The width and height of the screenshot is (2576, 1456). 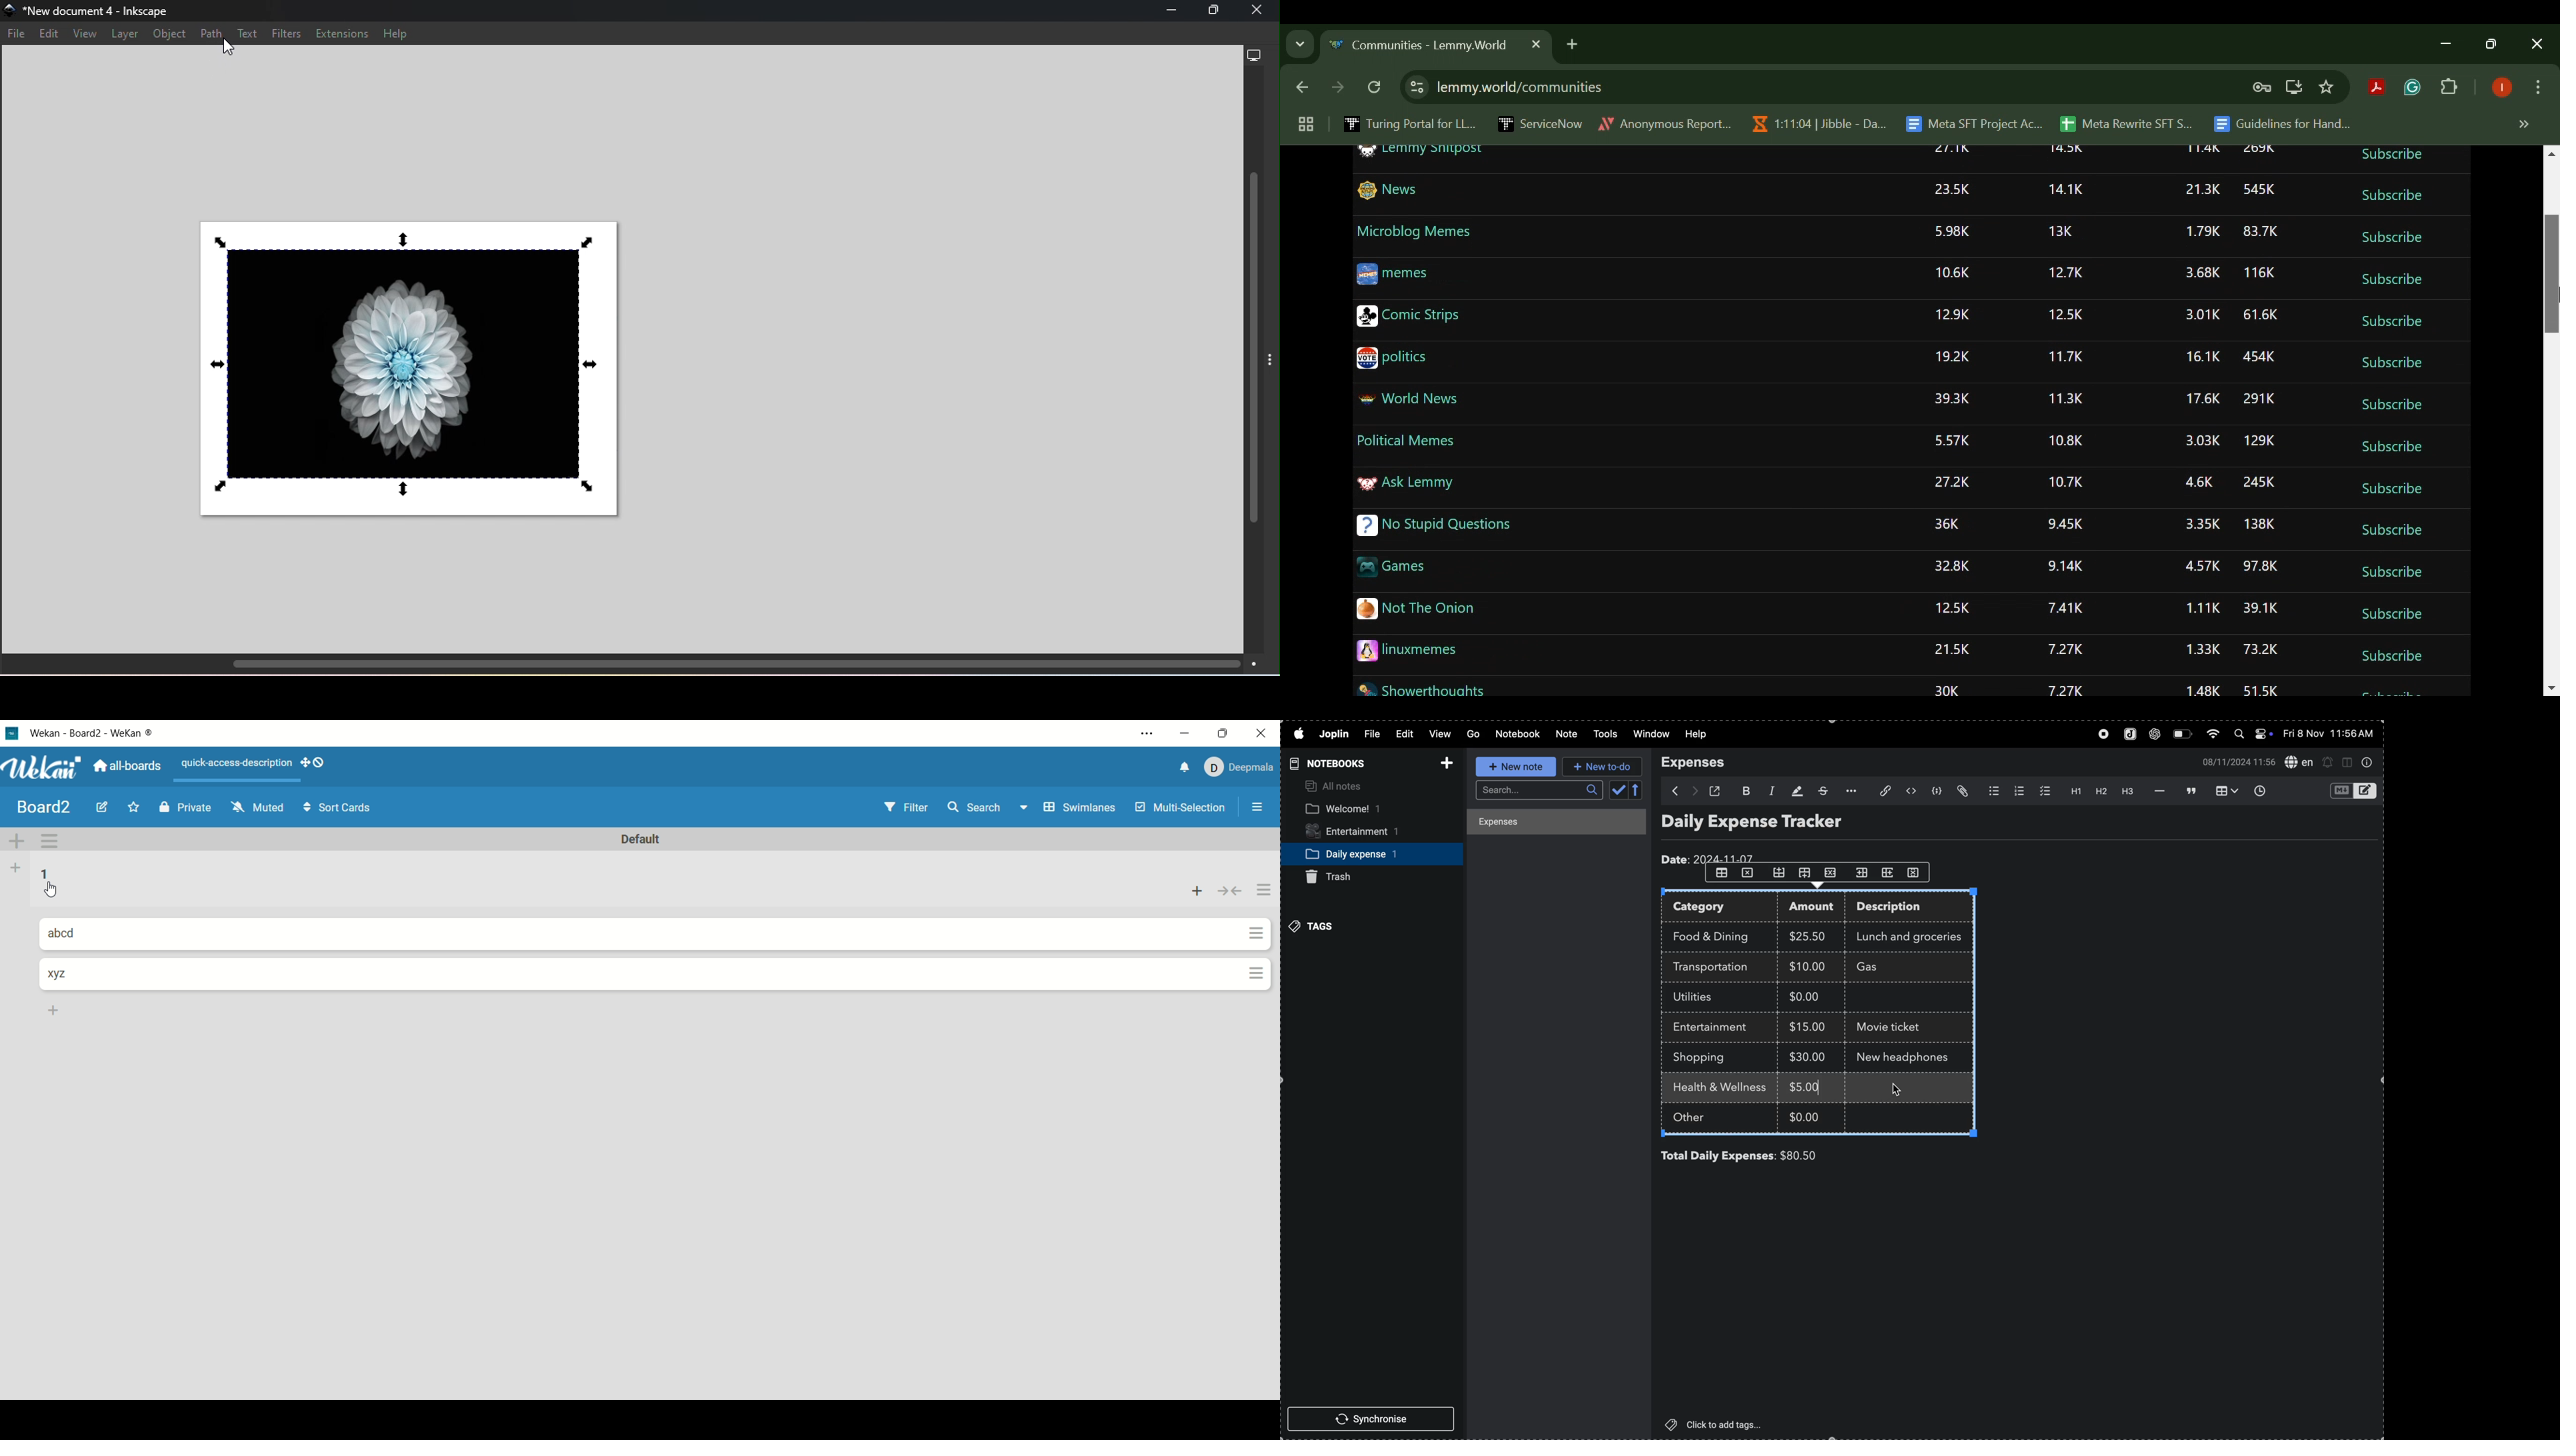 I want to click on Subscribe, so click(x=2392, y=694).